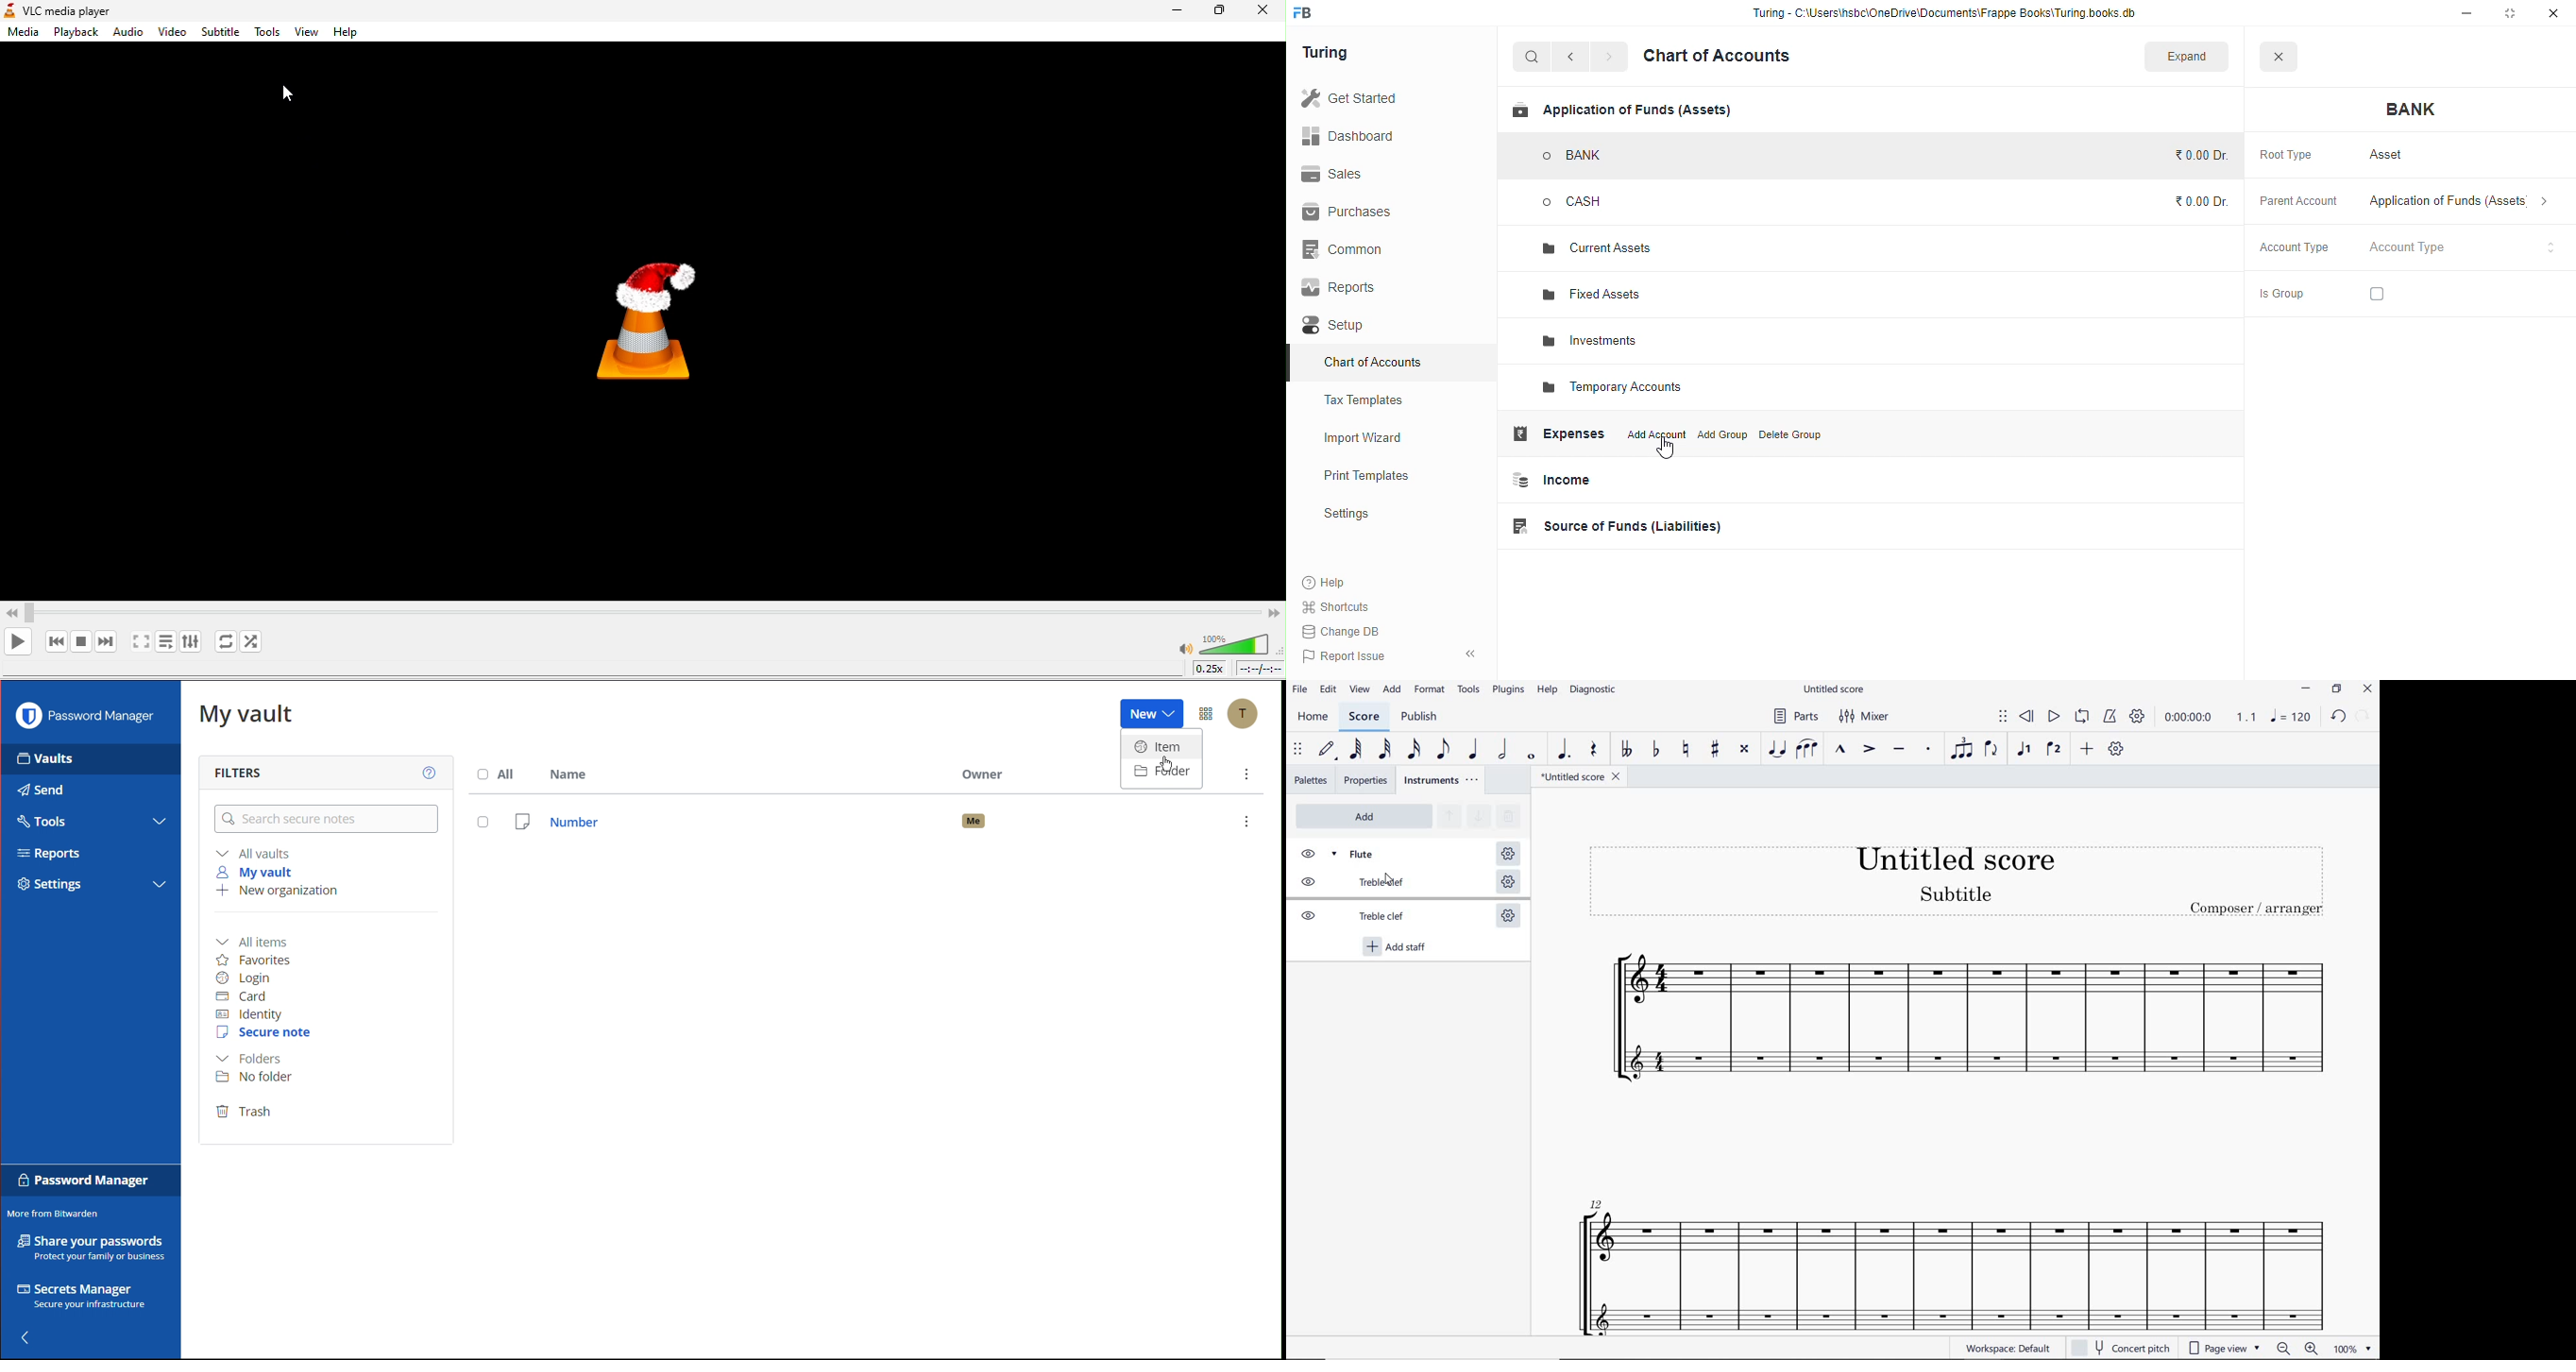 Image resolution: width=2576 pixels, height=1372 pixels. What do you see at coordinates (427, 770) in the screenshot?
I see `Help` at bounding box center [427, 770].